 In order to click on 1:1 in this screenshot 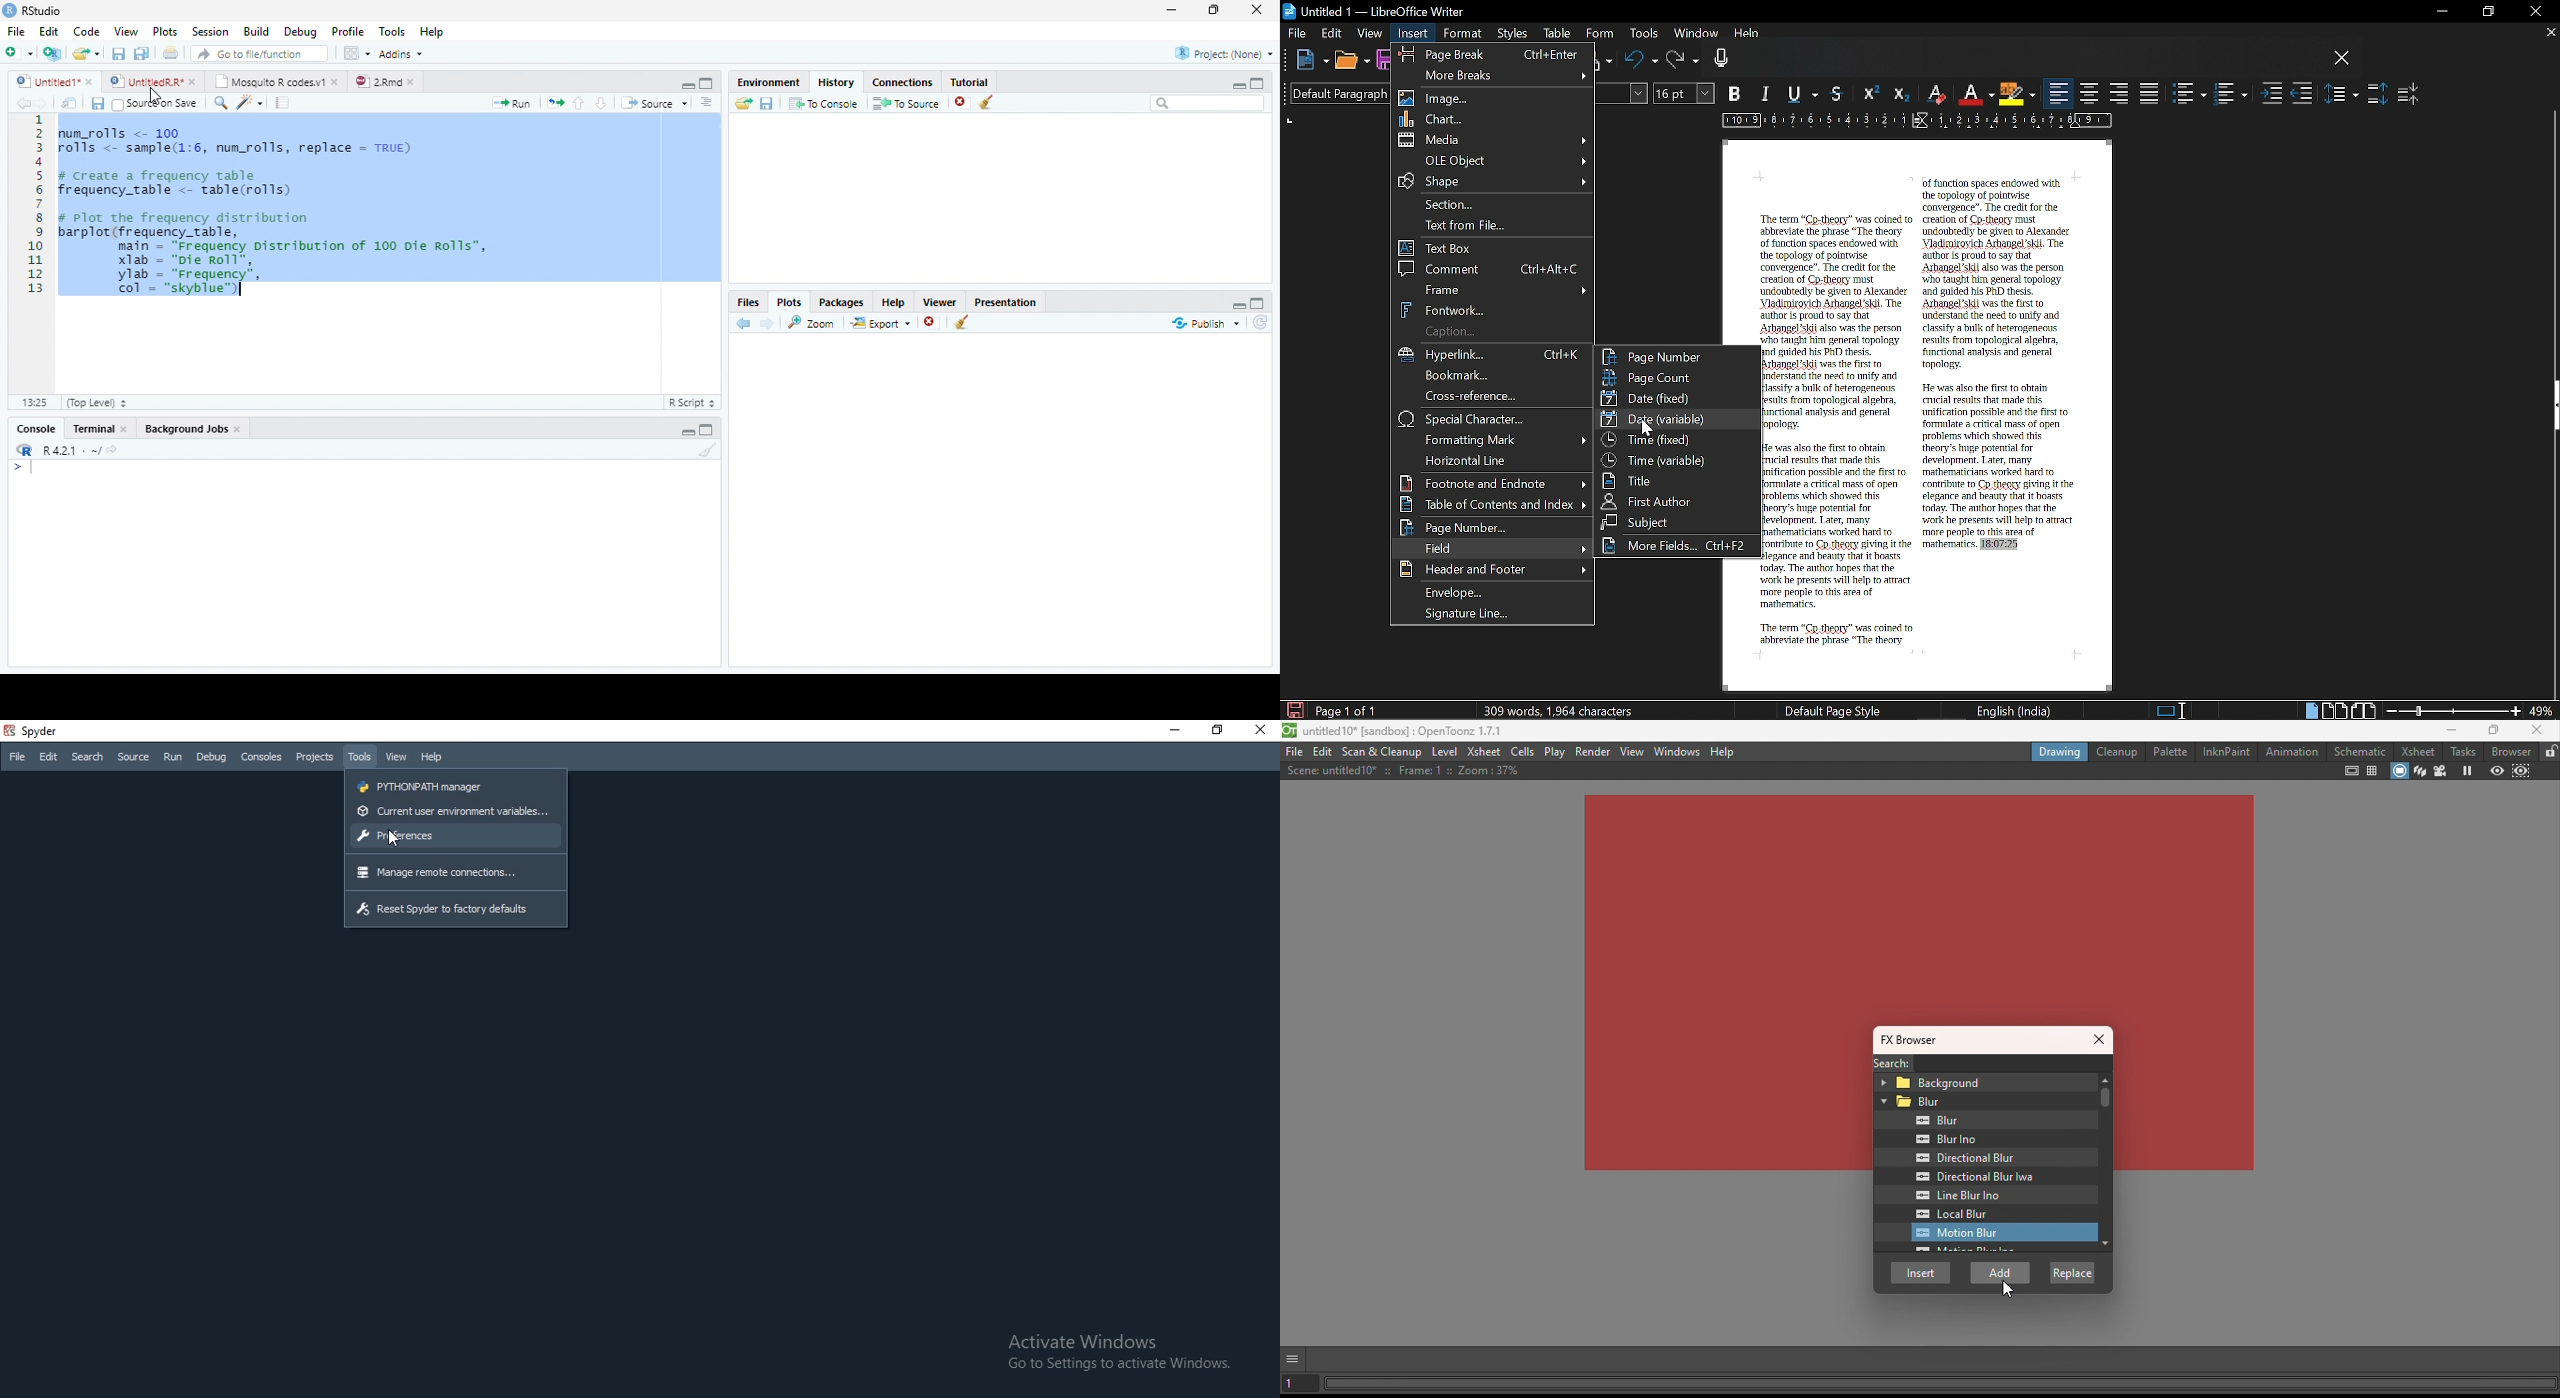, I will do `click(33, 403)`.